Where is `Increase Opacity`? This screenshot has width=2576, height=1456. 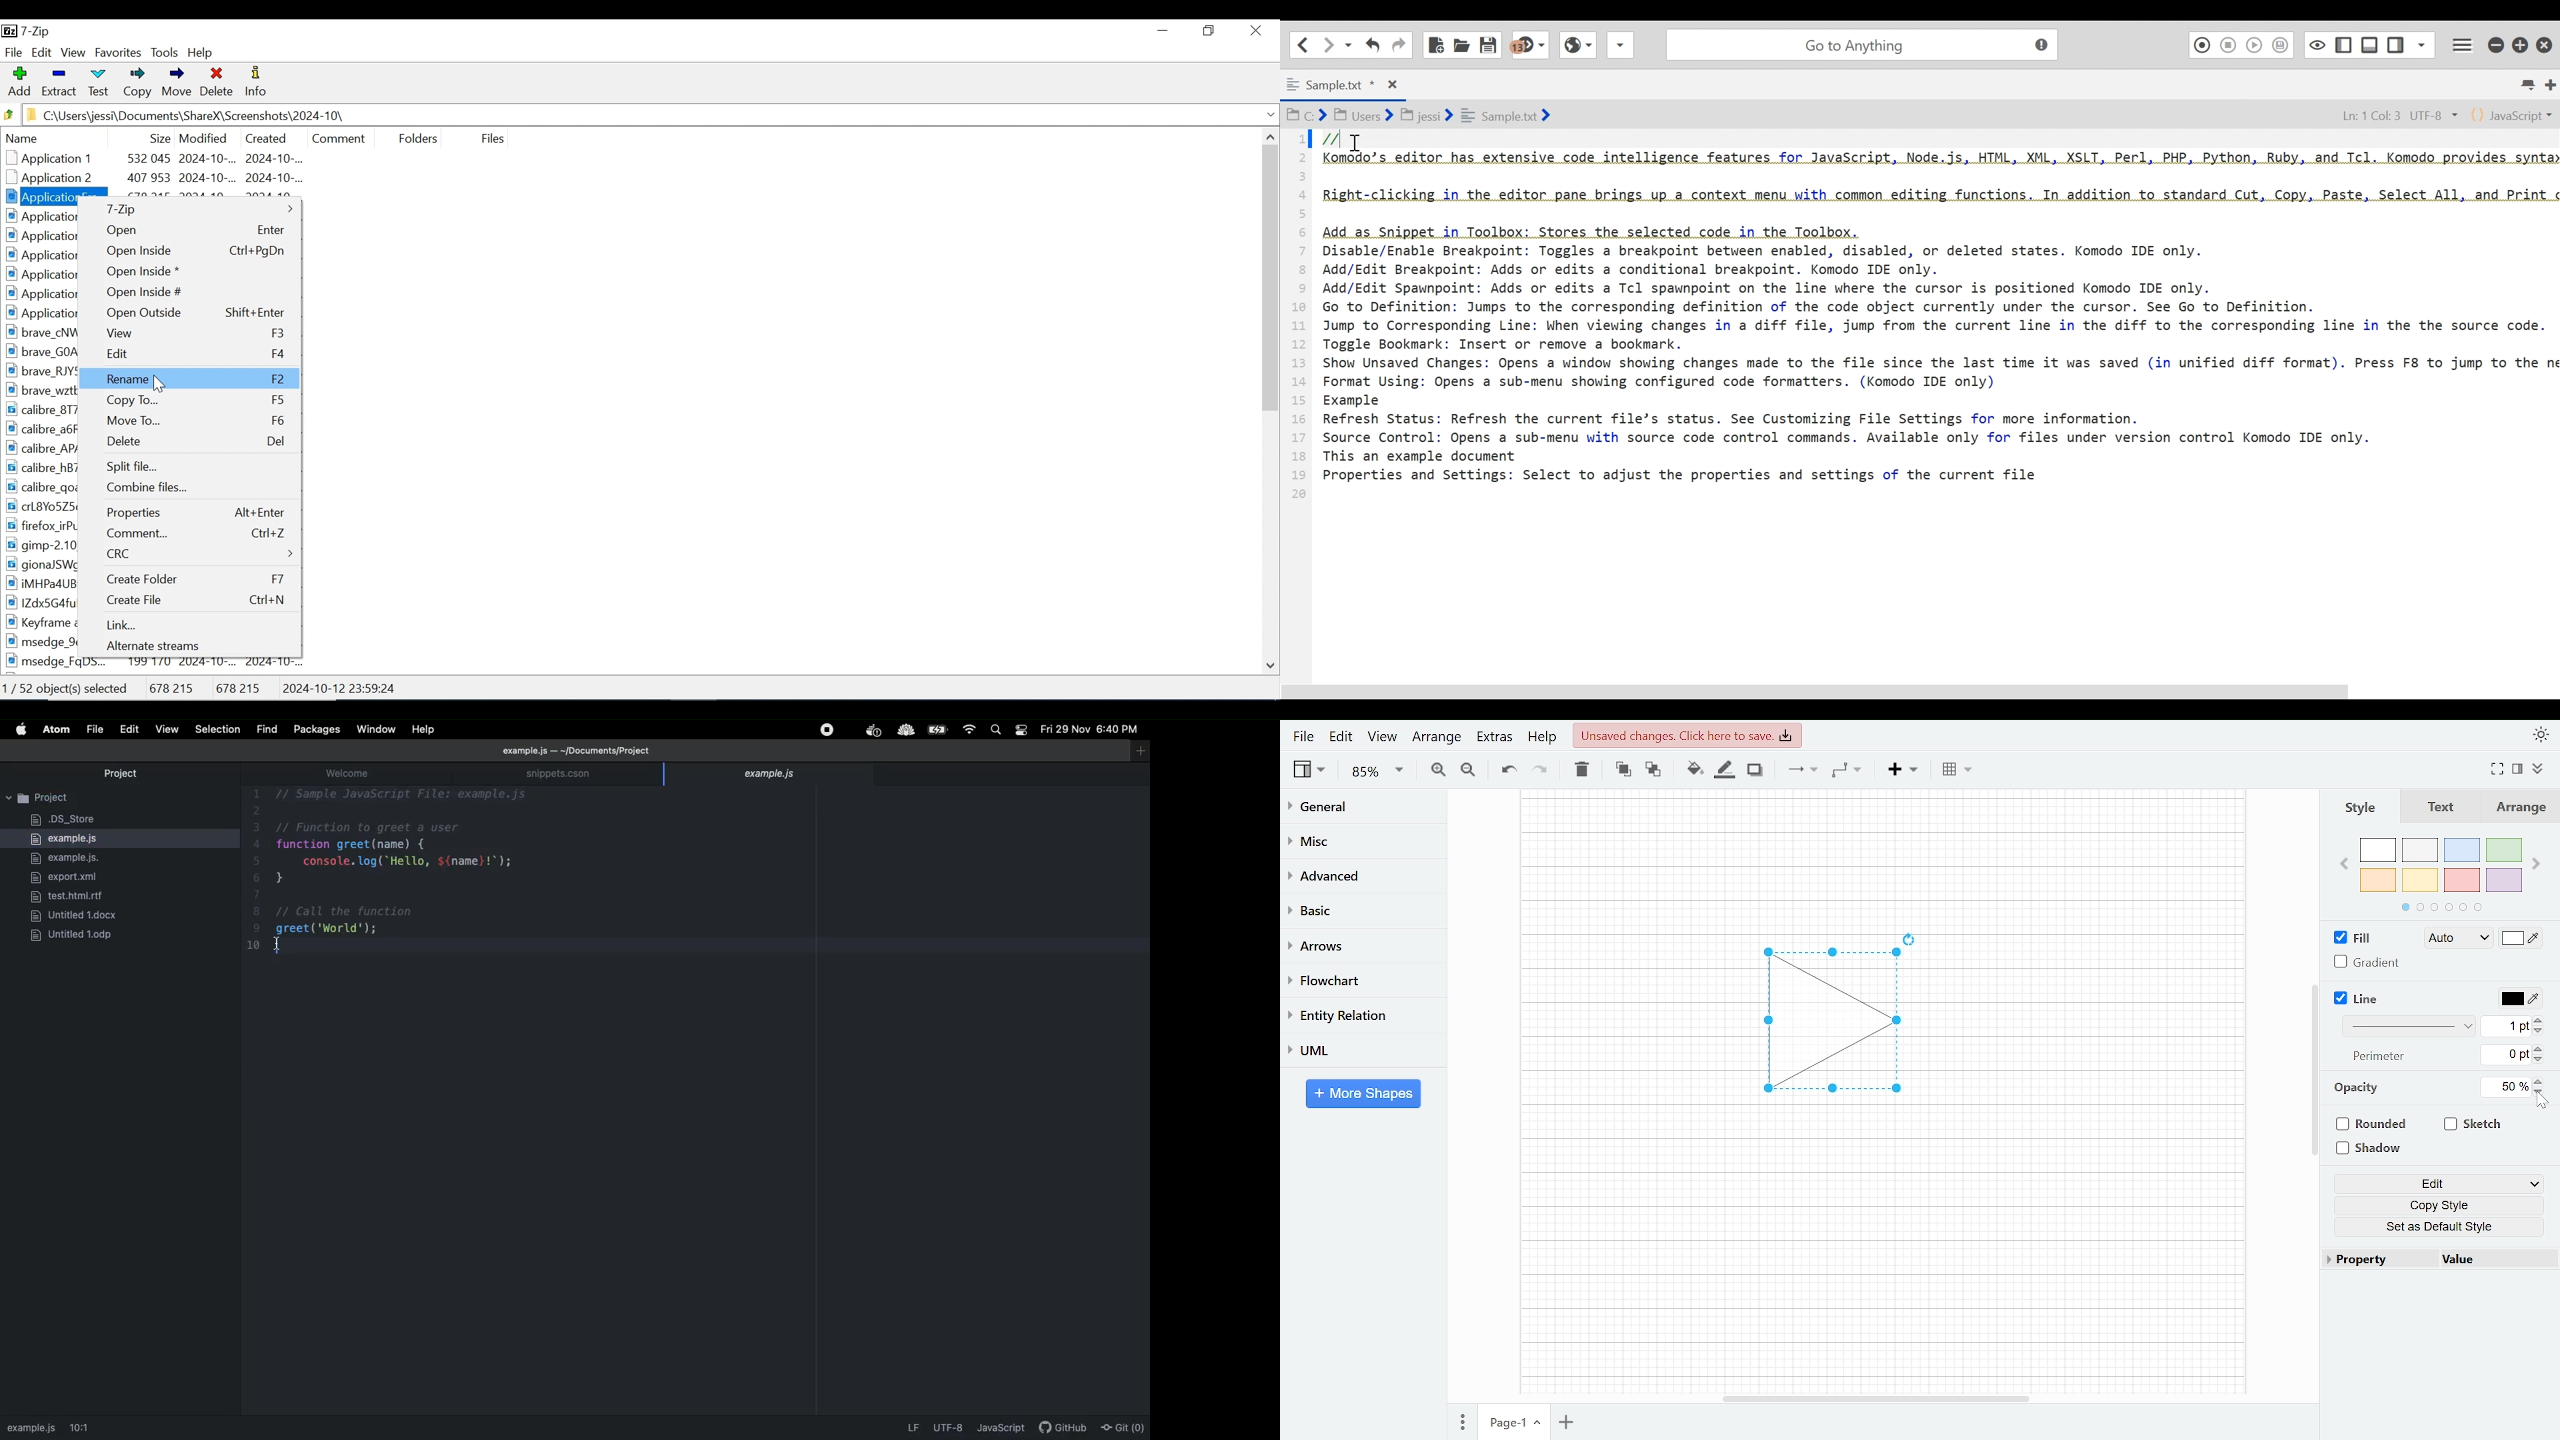 Increase Opacity is located at coordinates (2540, 1080).